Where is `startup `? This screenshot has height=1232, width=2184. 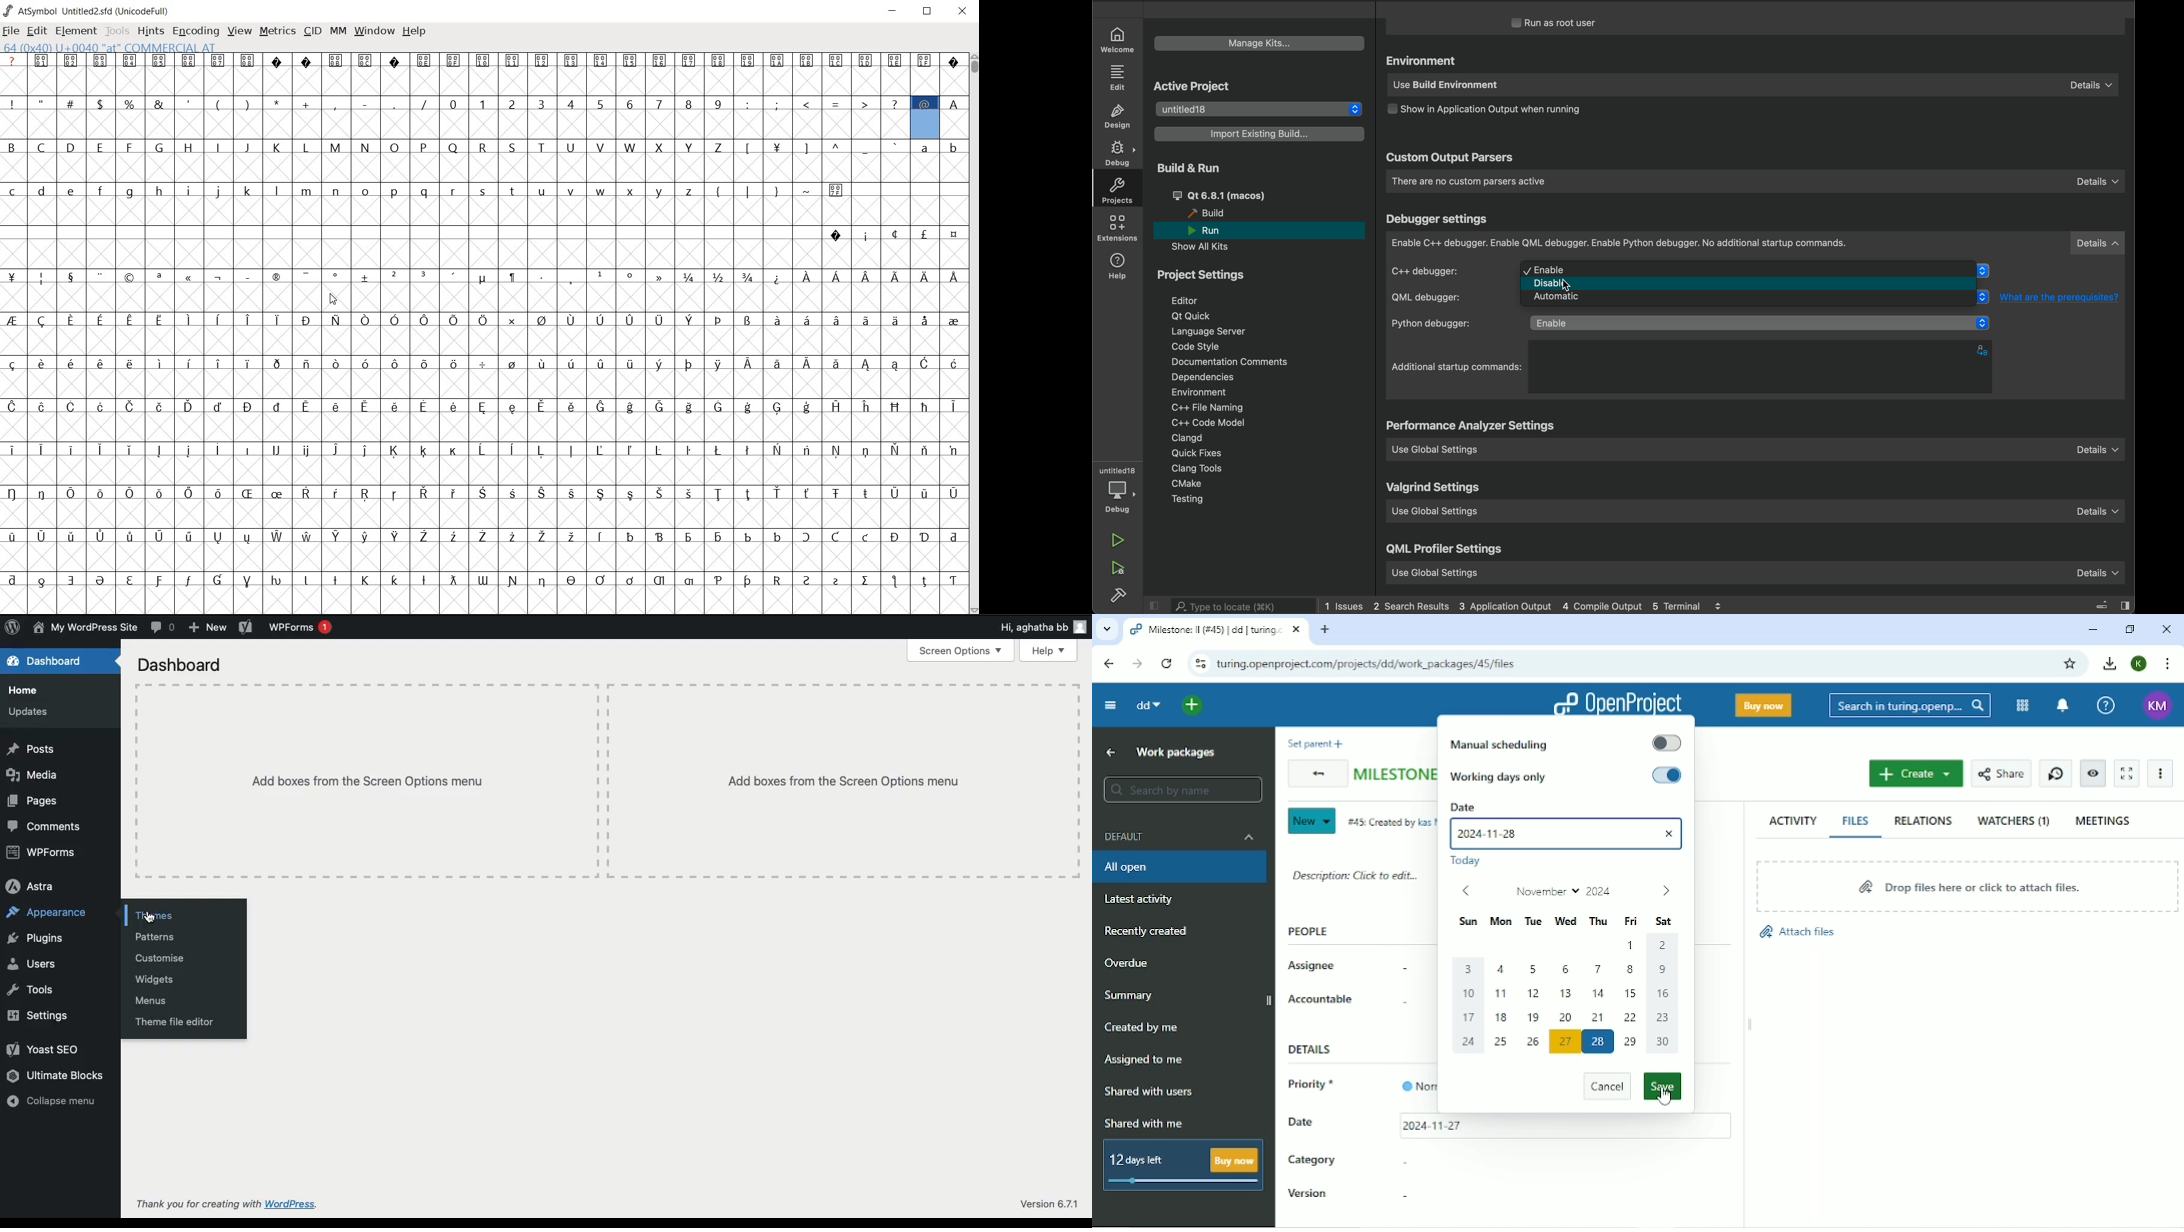
startup  is located at coordinates (1458, 367).